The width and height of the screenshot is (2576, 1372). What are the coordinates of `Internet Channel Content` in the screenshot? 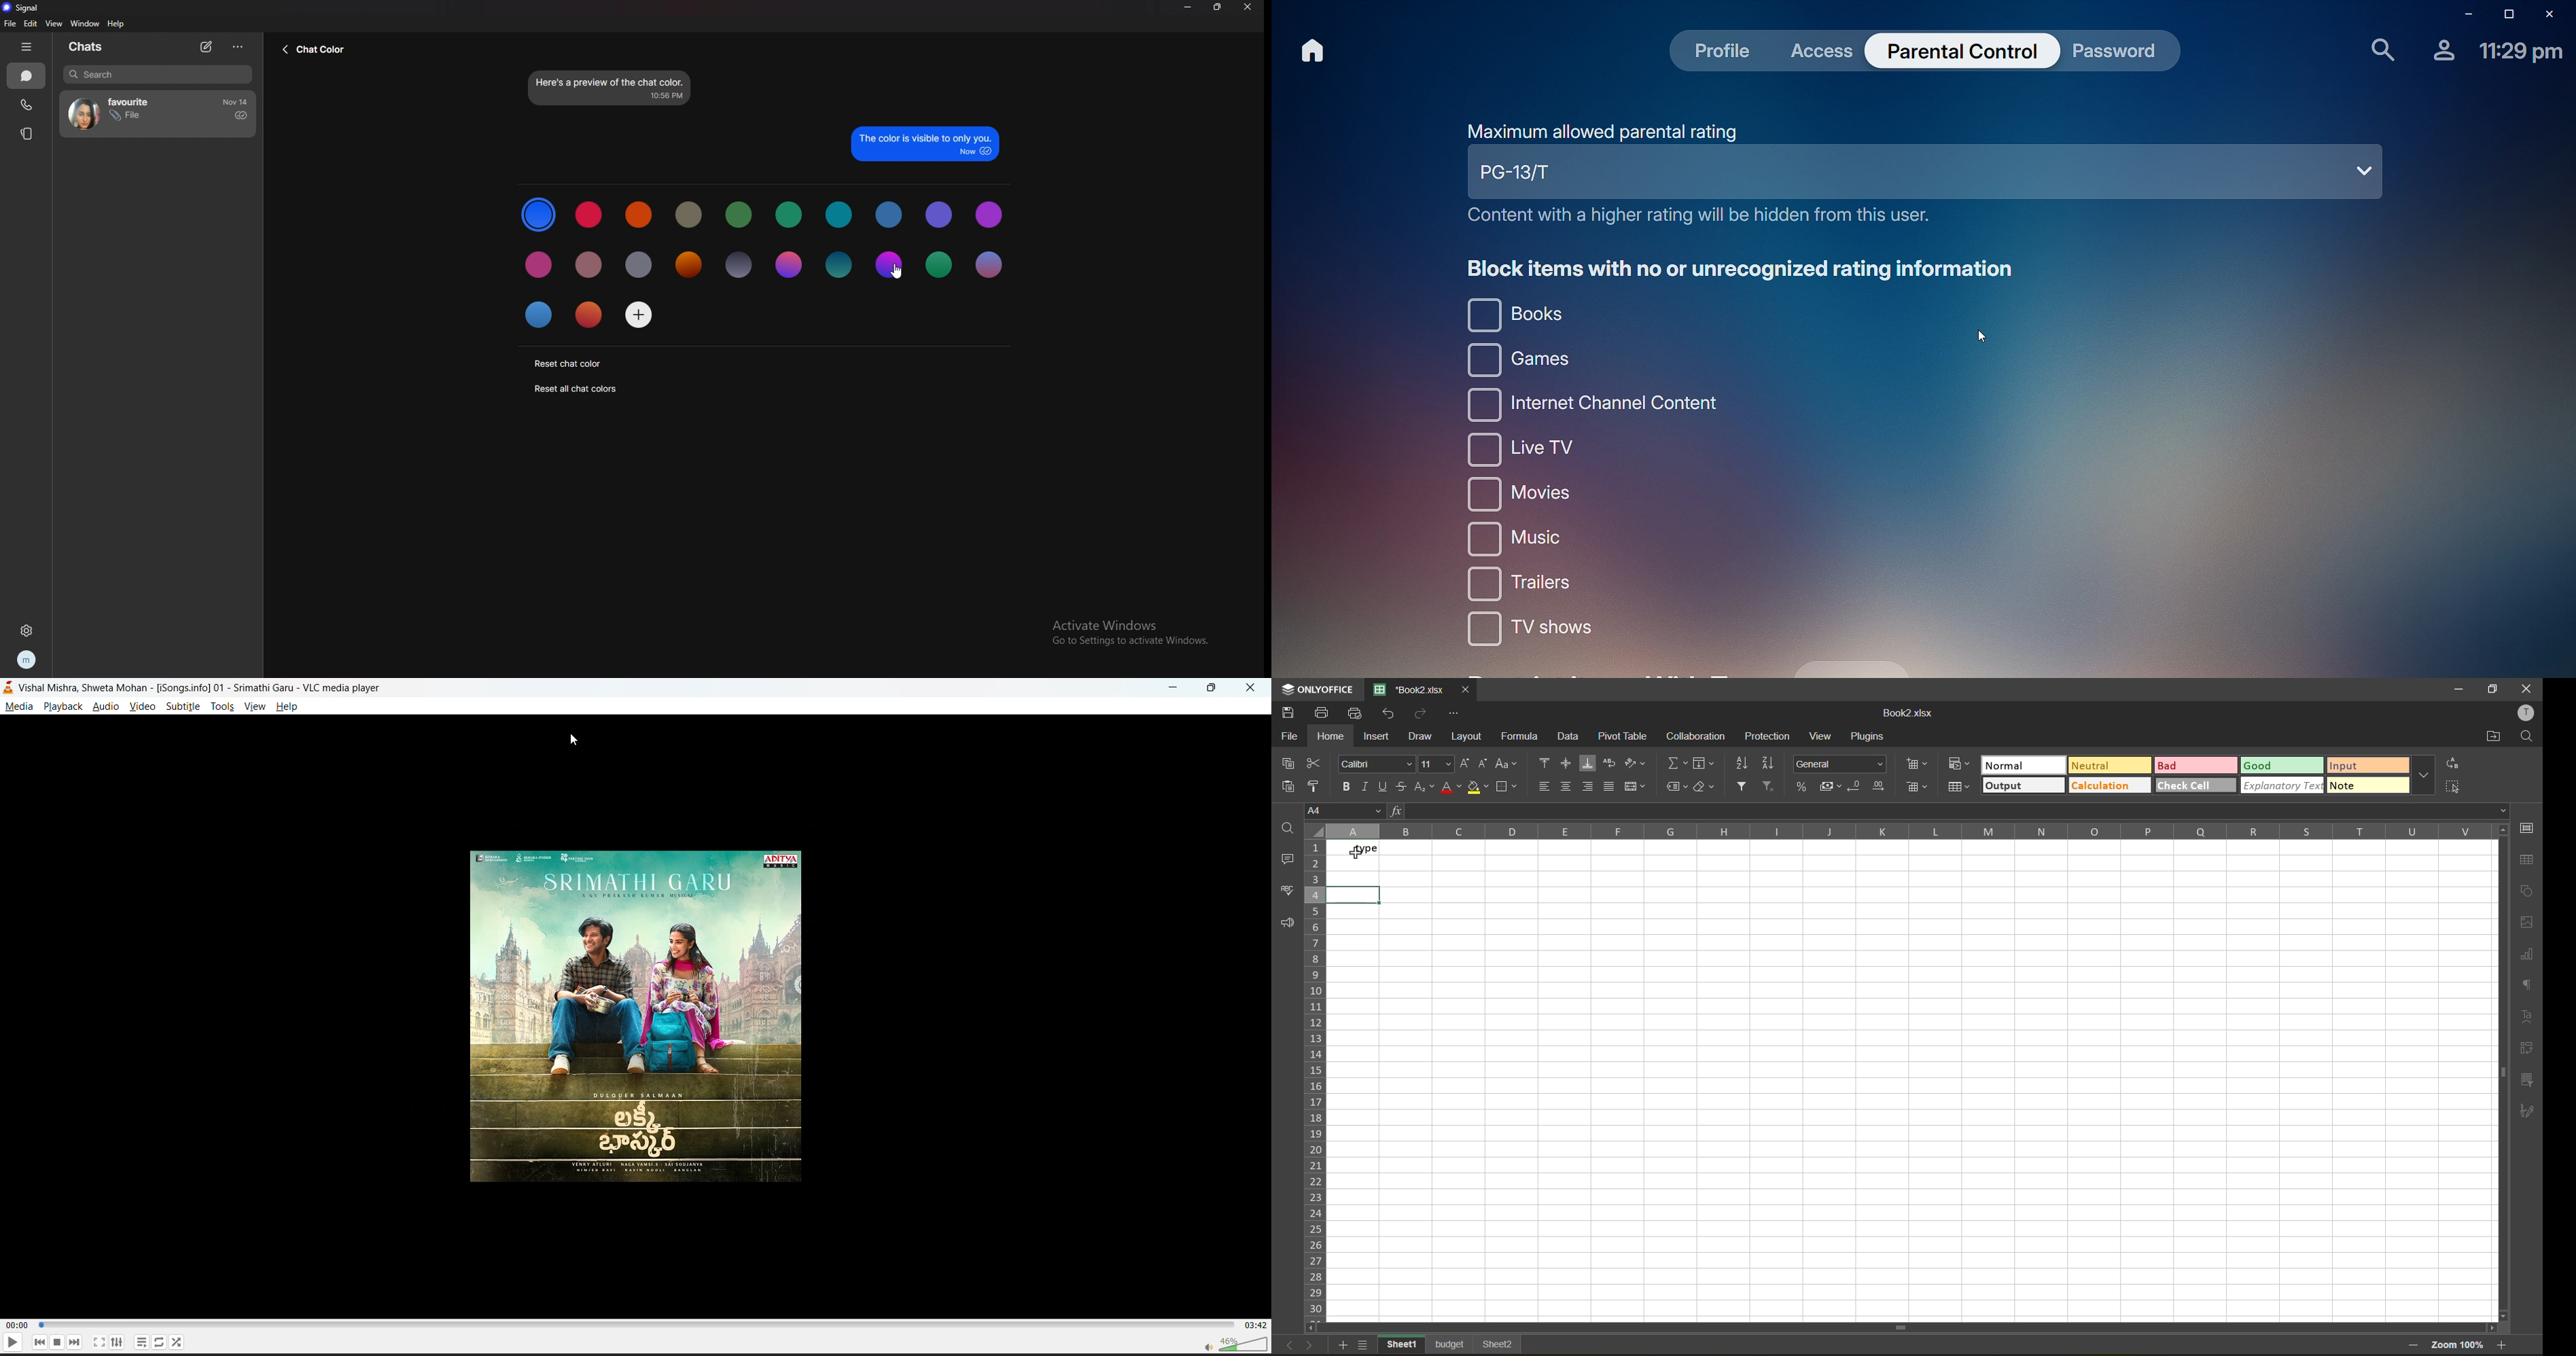 It's located at (1588, 404).